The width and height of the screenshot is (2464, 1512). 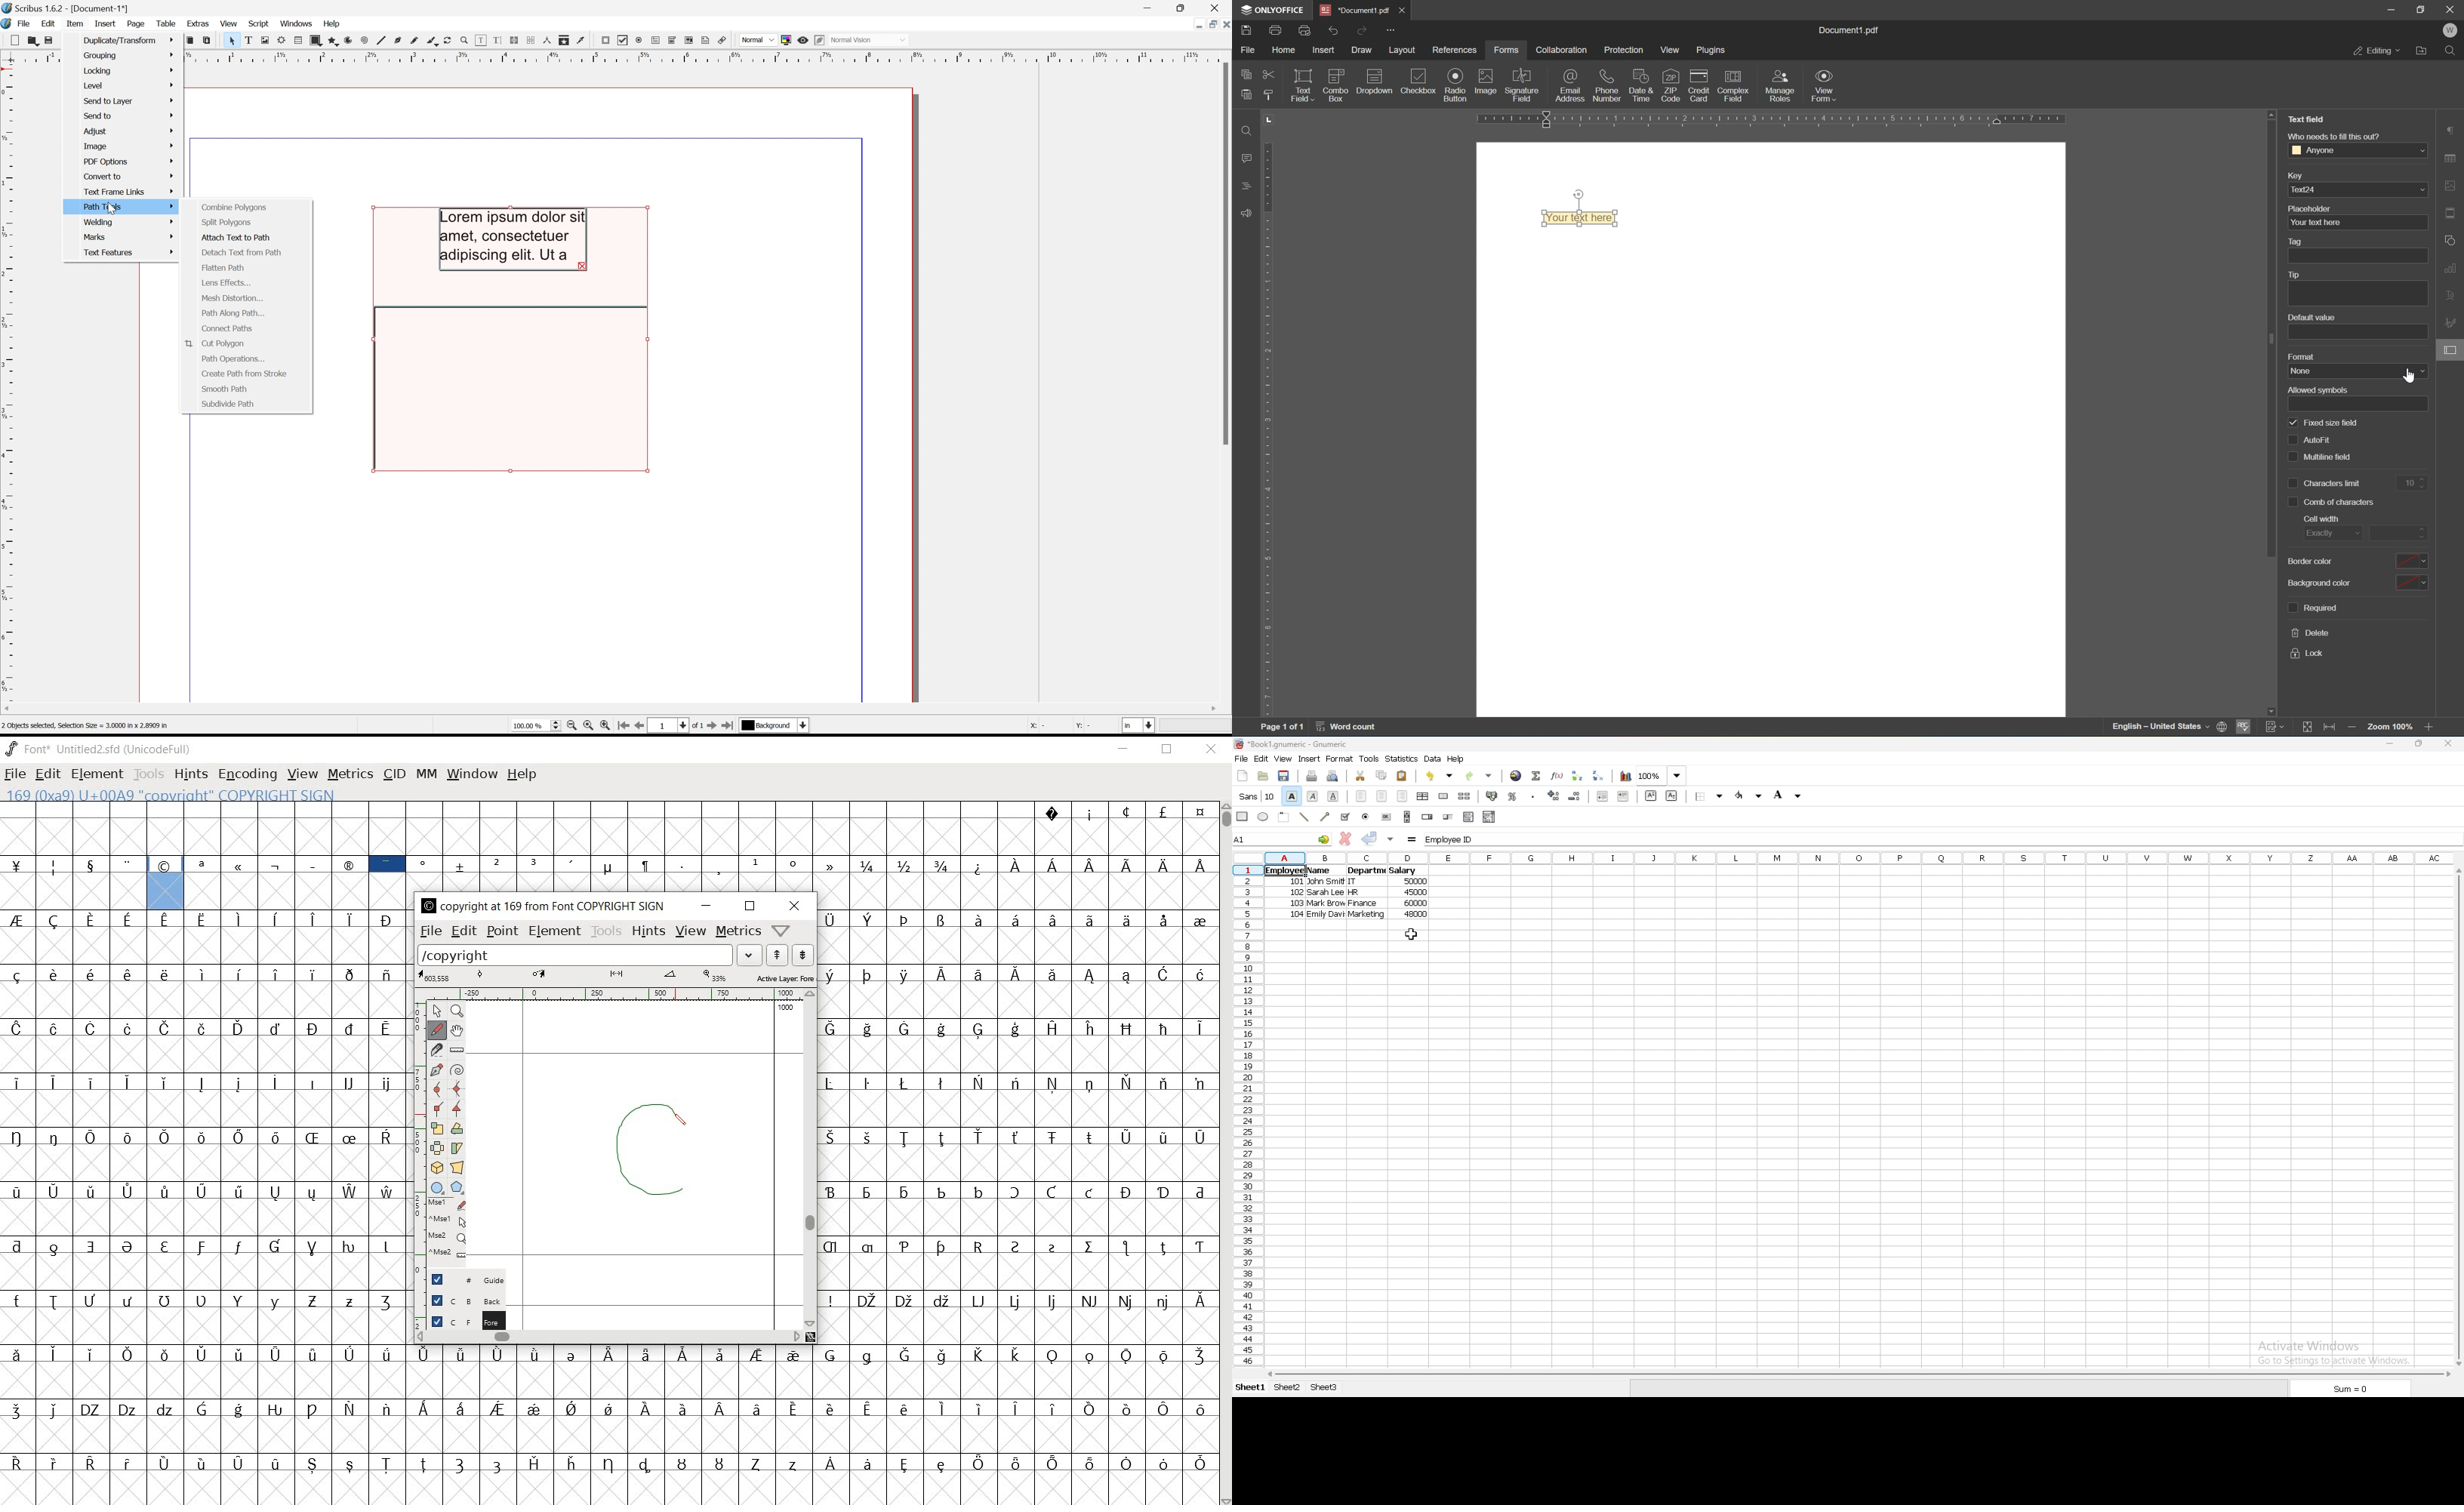 What do you see at coordinates (1533, 796) in the screenshot?
I see `thousands separator` at bounding box center [1533, 796].